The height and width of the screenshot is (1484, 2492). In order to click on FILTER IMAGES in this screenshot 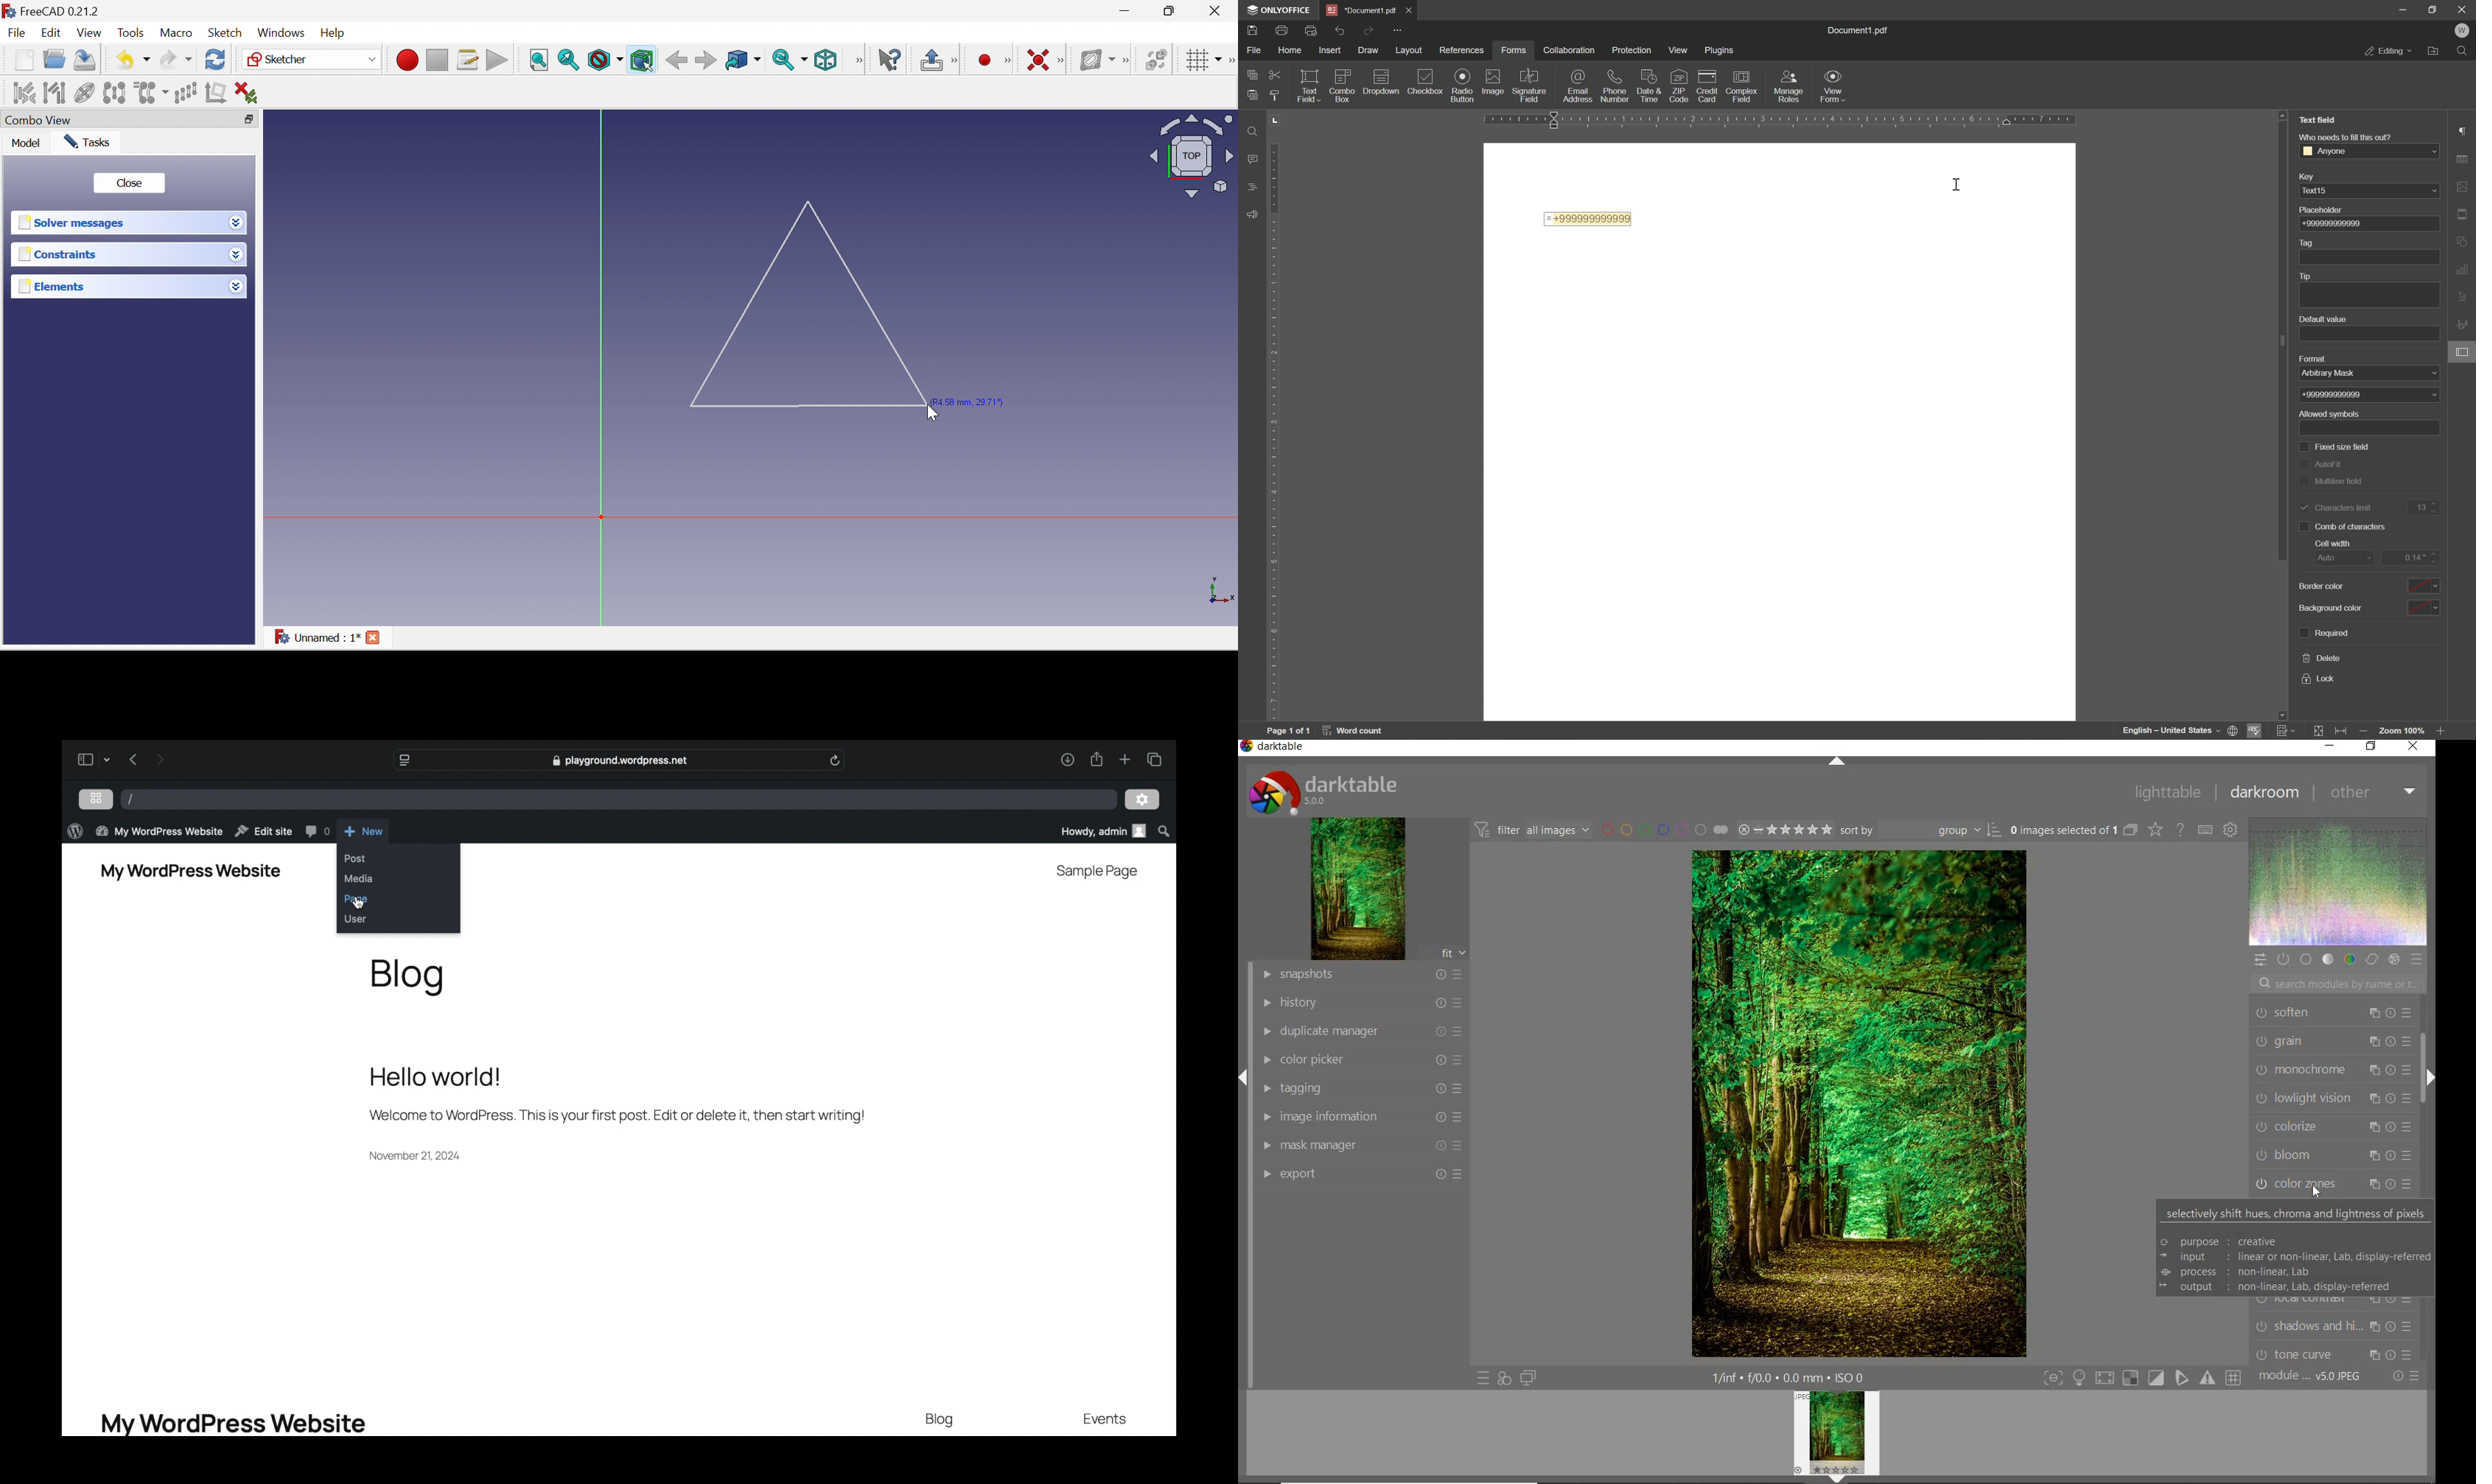, I will do `click(1532, 830)`.